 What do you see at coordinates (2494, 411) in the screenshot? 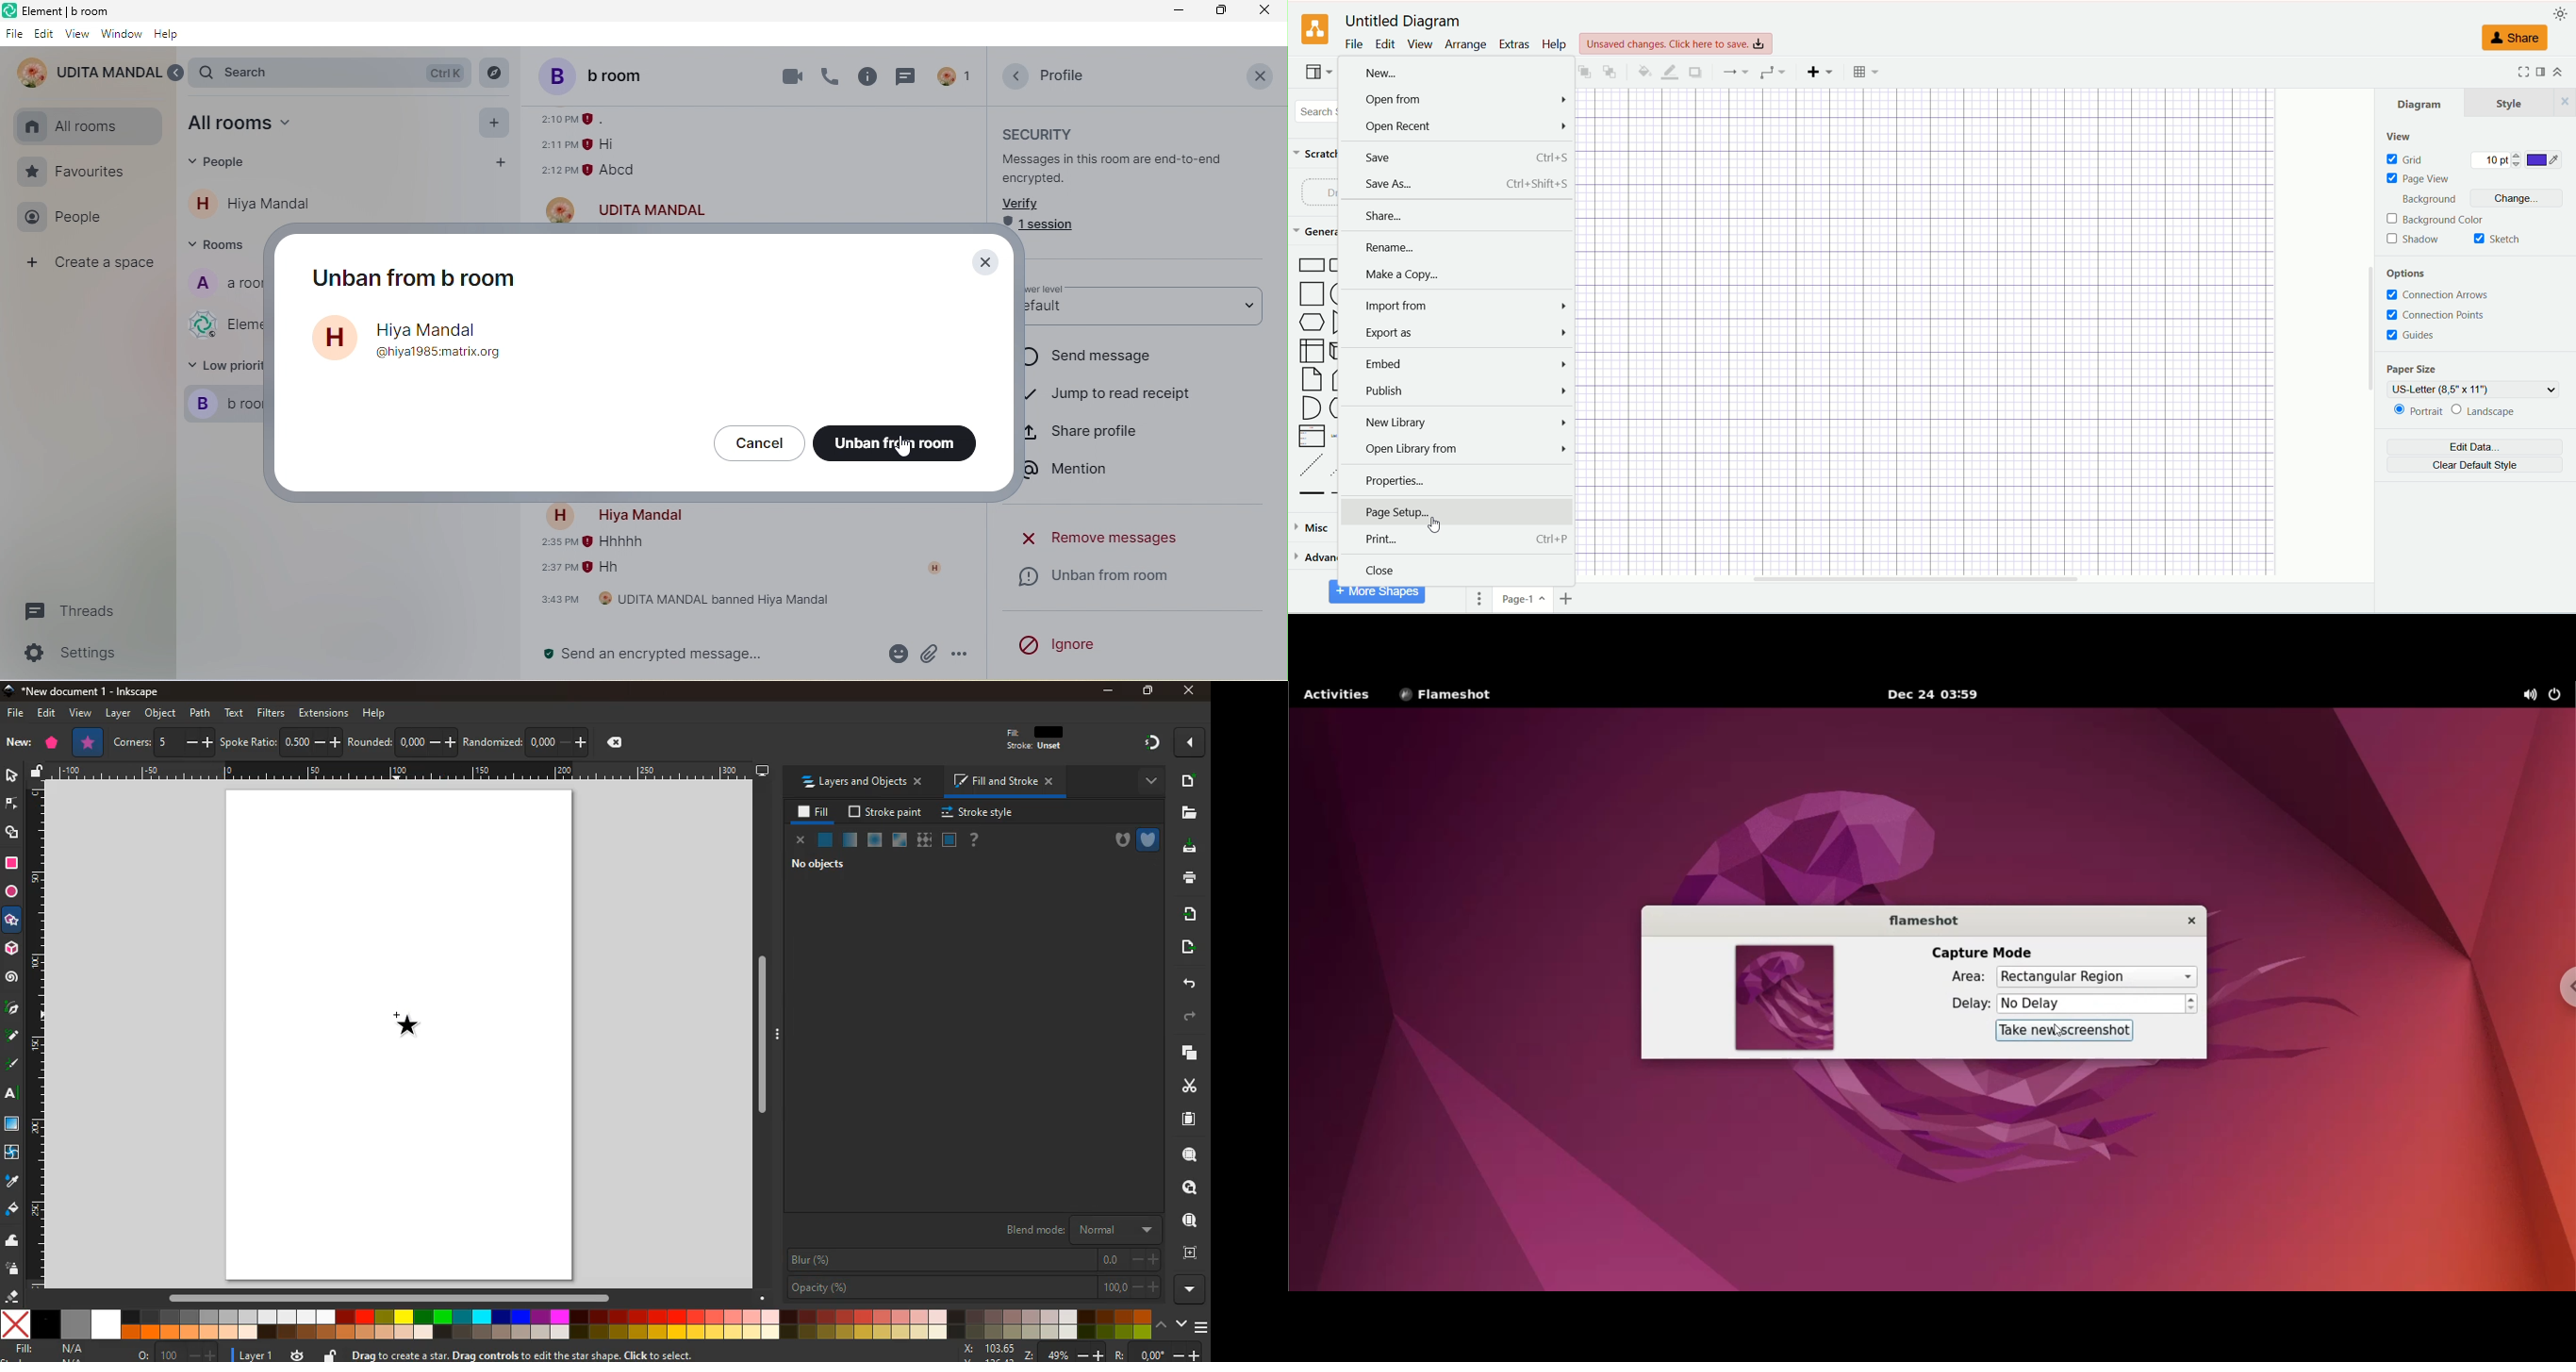
I see `landscape` at bounding box center [2494, 411].